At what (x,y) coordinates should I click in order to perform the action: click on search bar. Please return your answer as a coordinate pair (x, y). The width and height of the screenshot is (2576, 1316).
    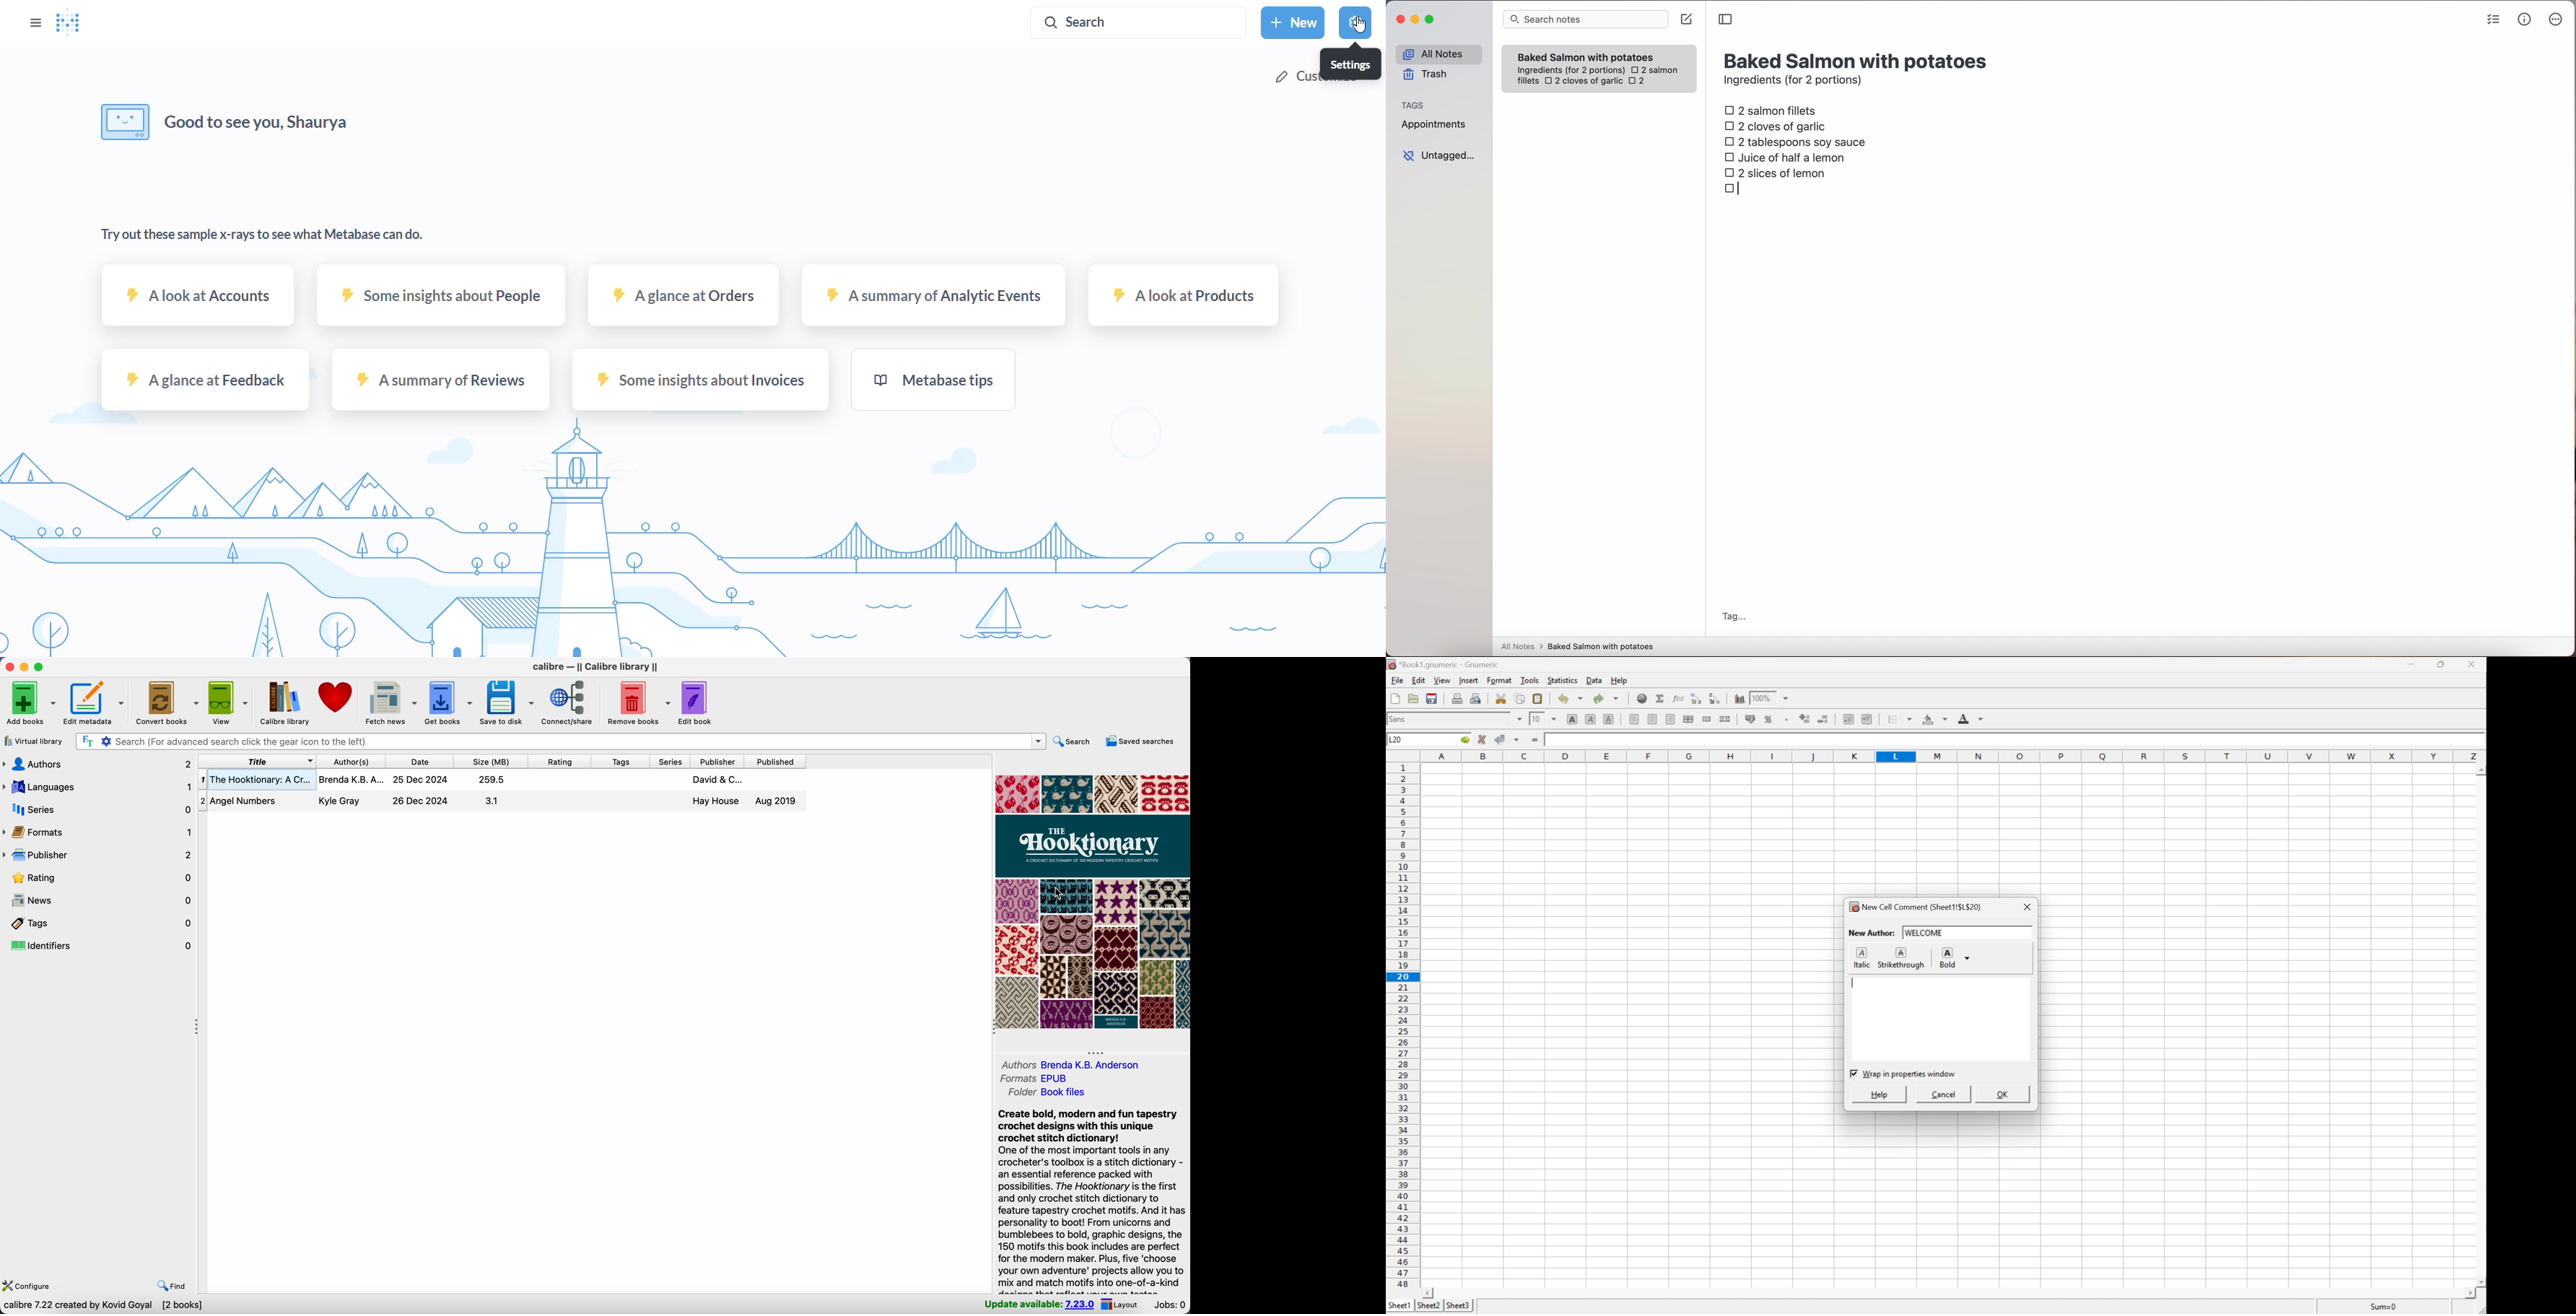
    Looking at the image, I should click on (1584, 20).